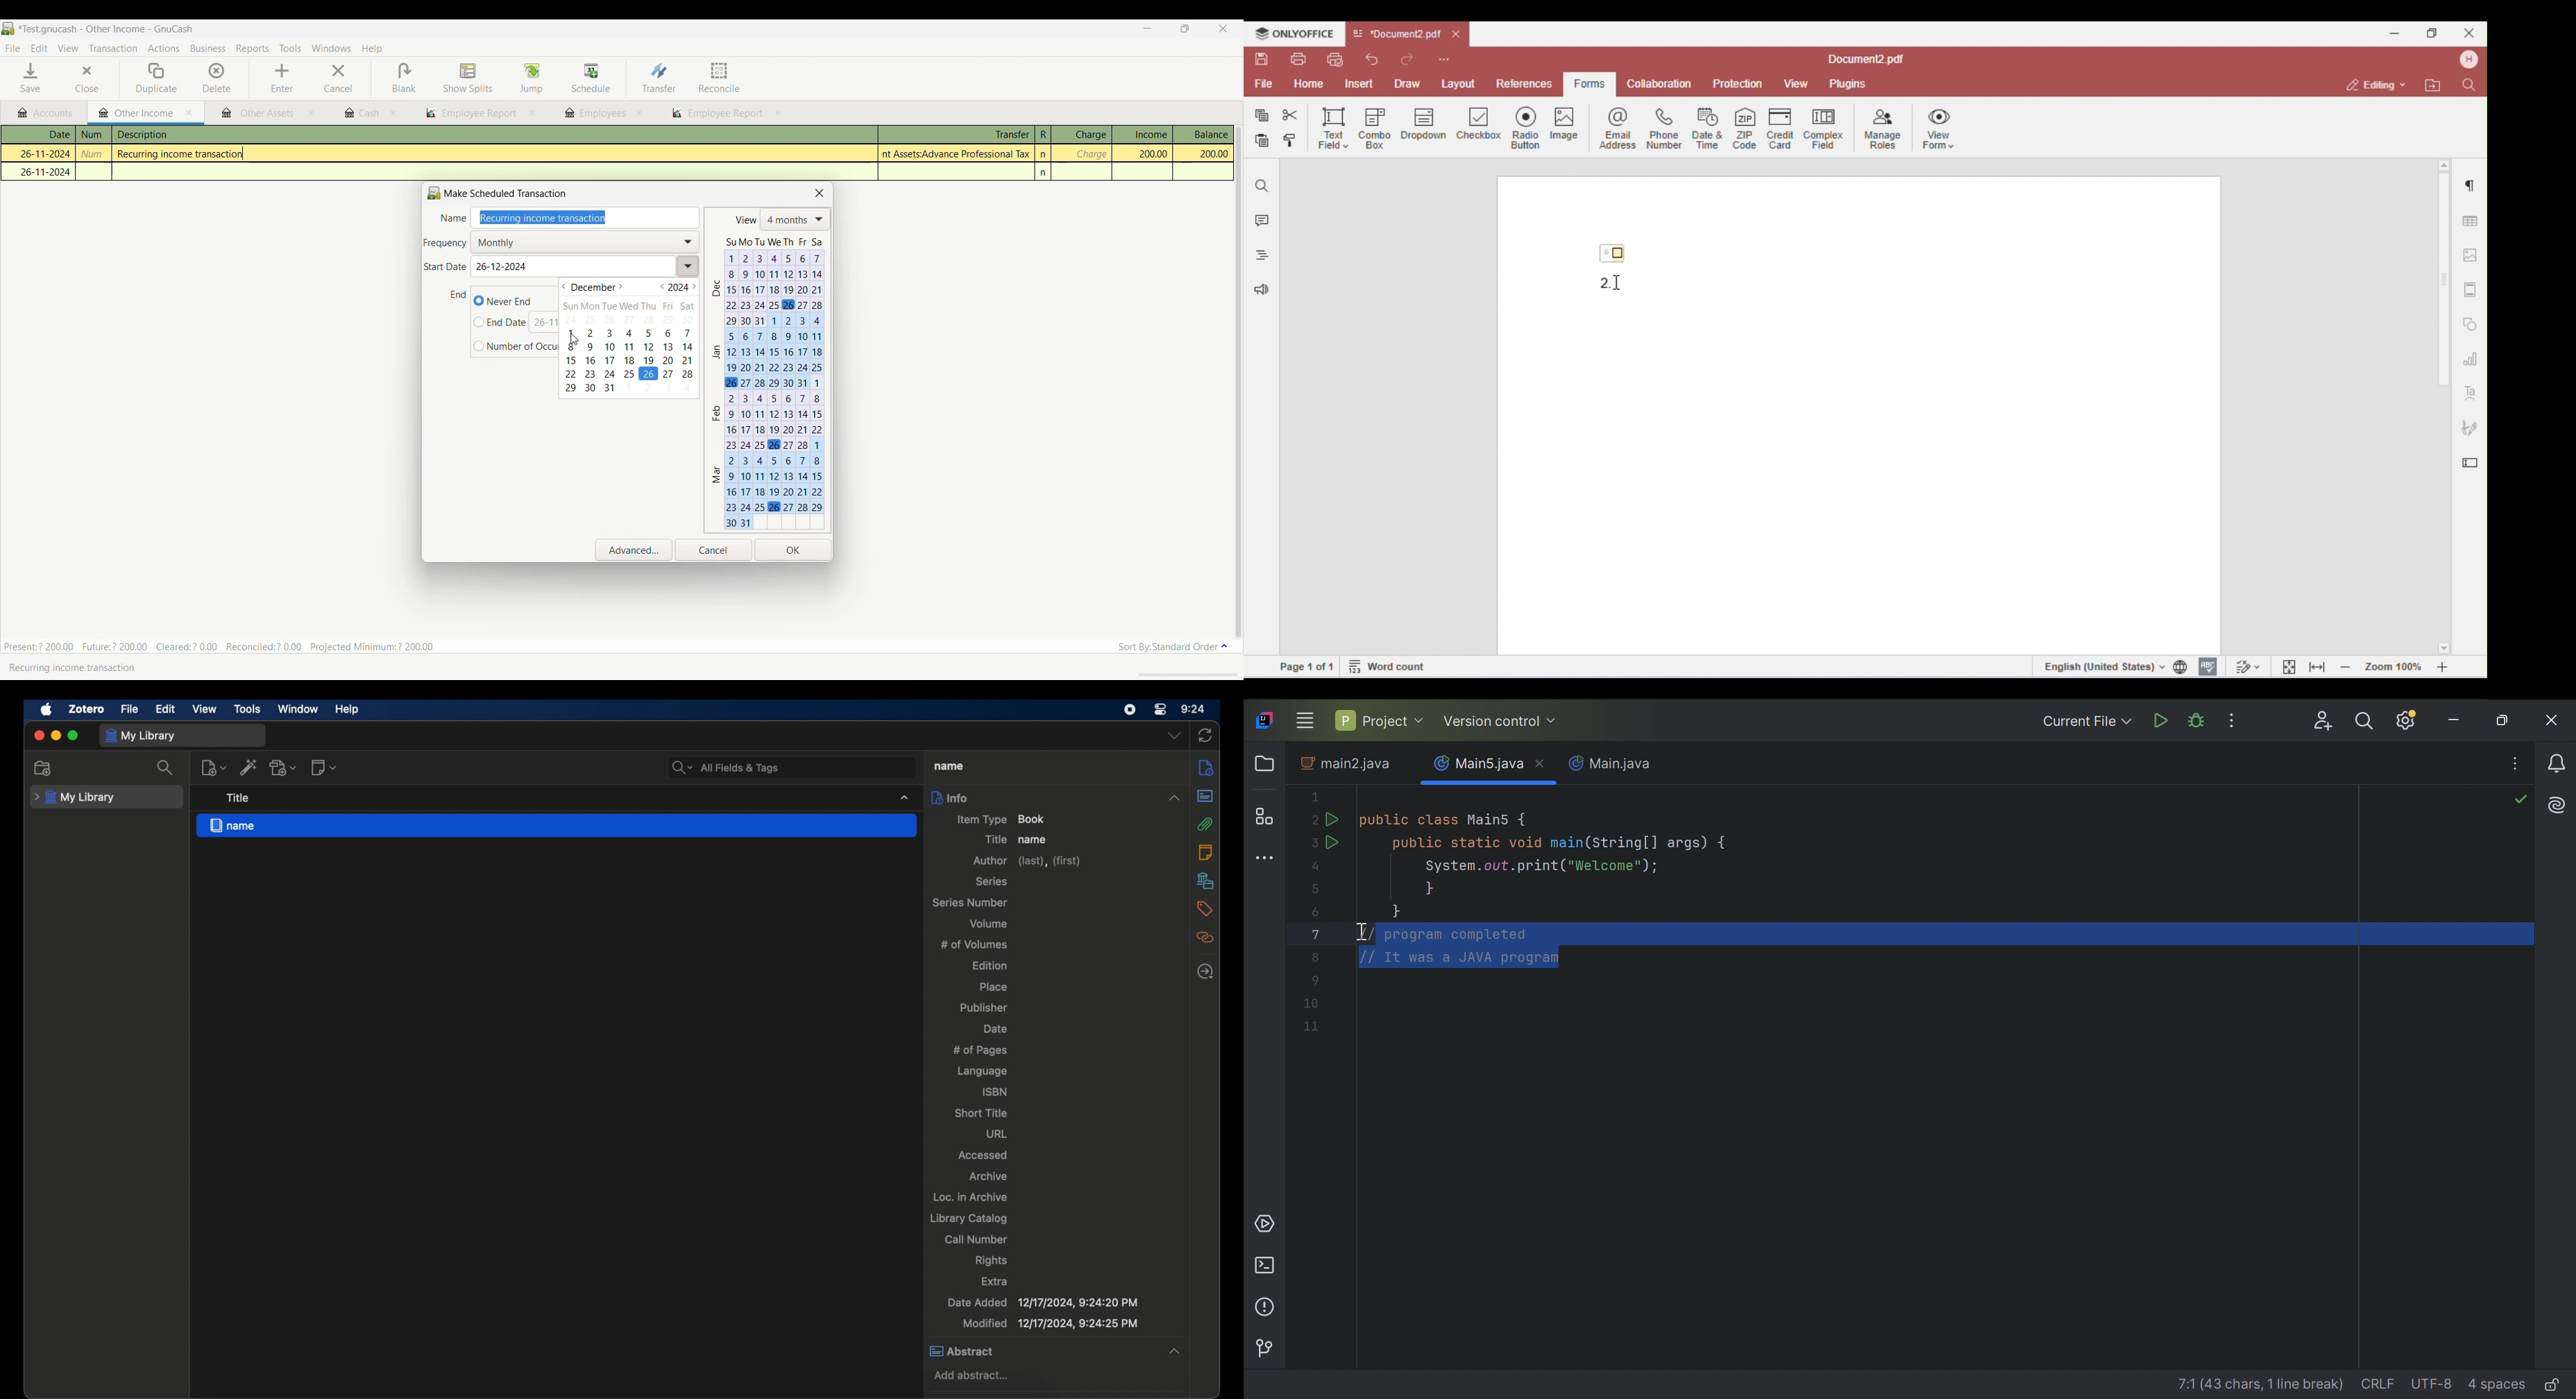 The width and height of the screenshot is (2576, 1400). I want to click on Current year, so click(679, 288).